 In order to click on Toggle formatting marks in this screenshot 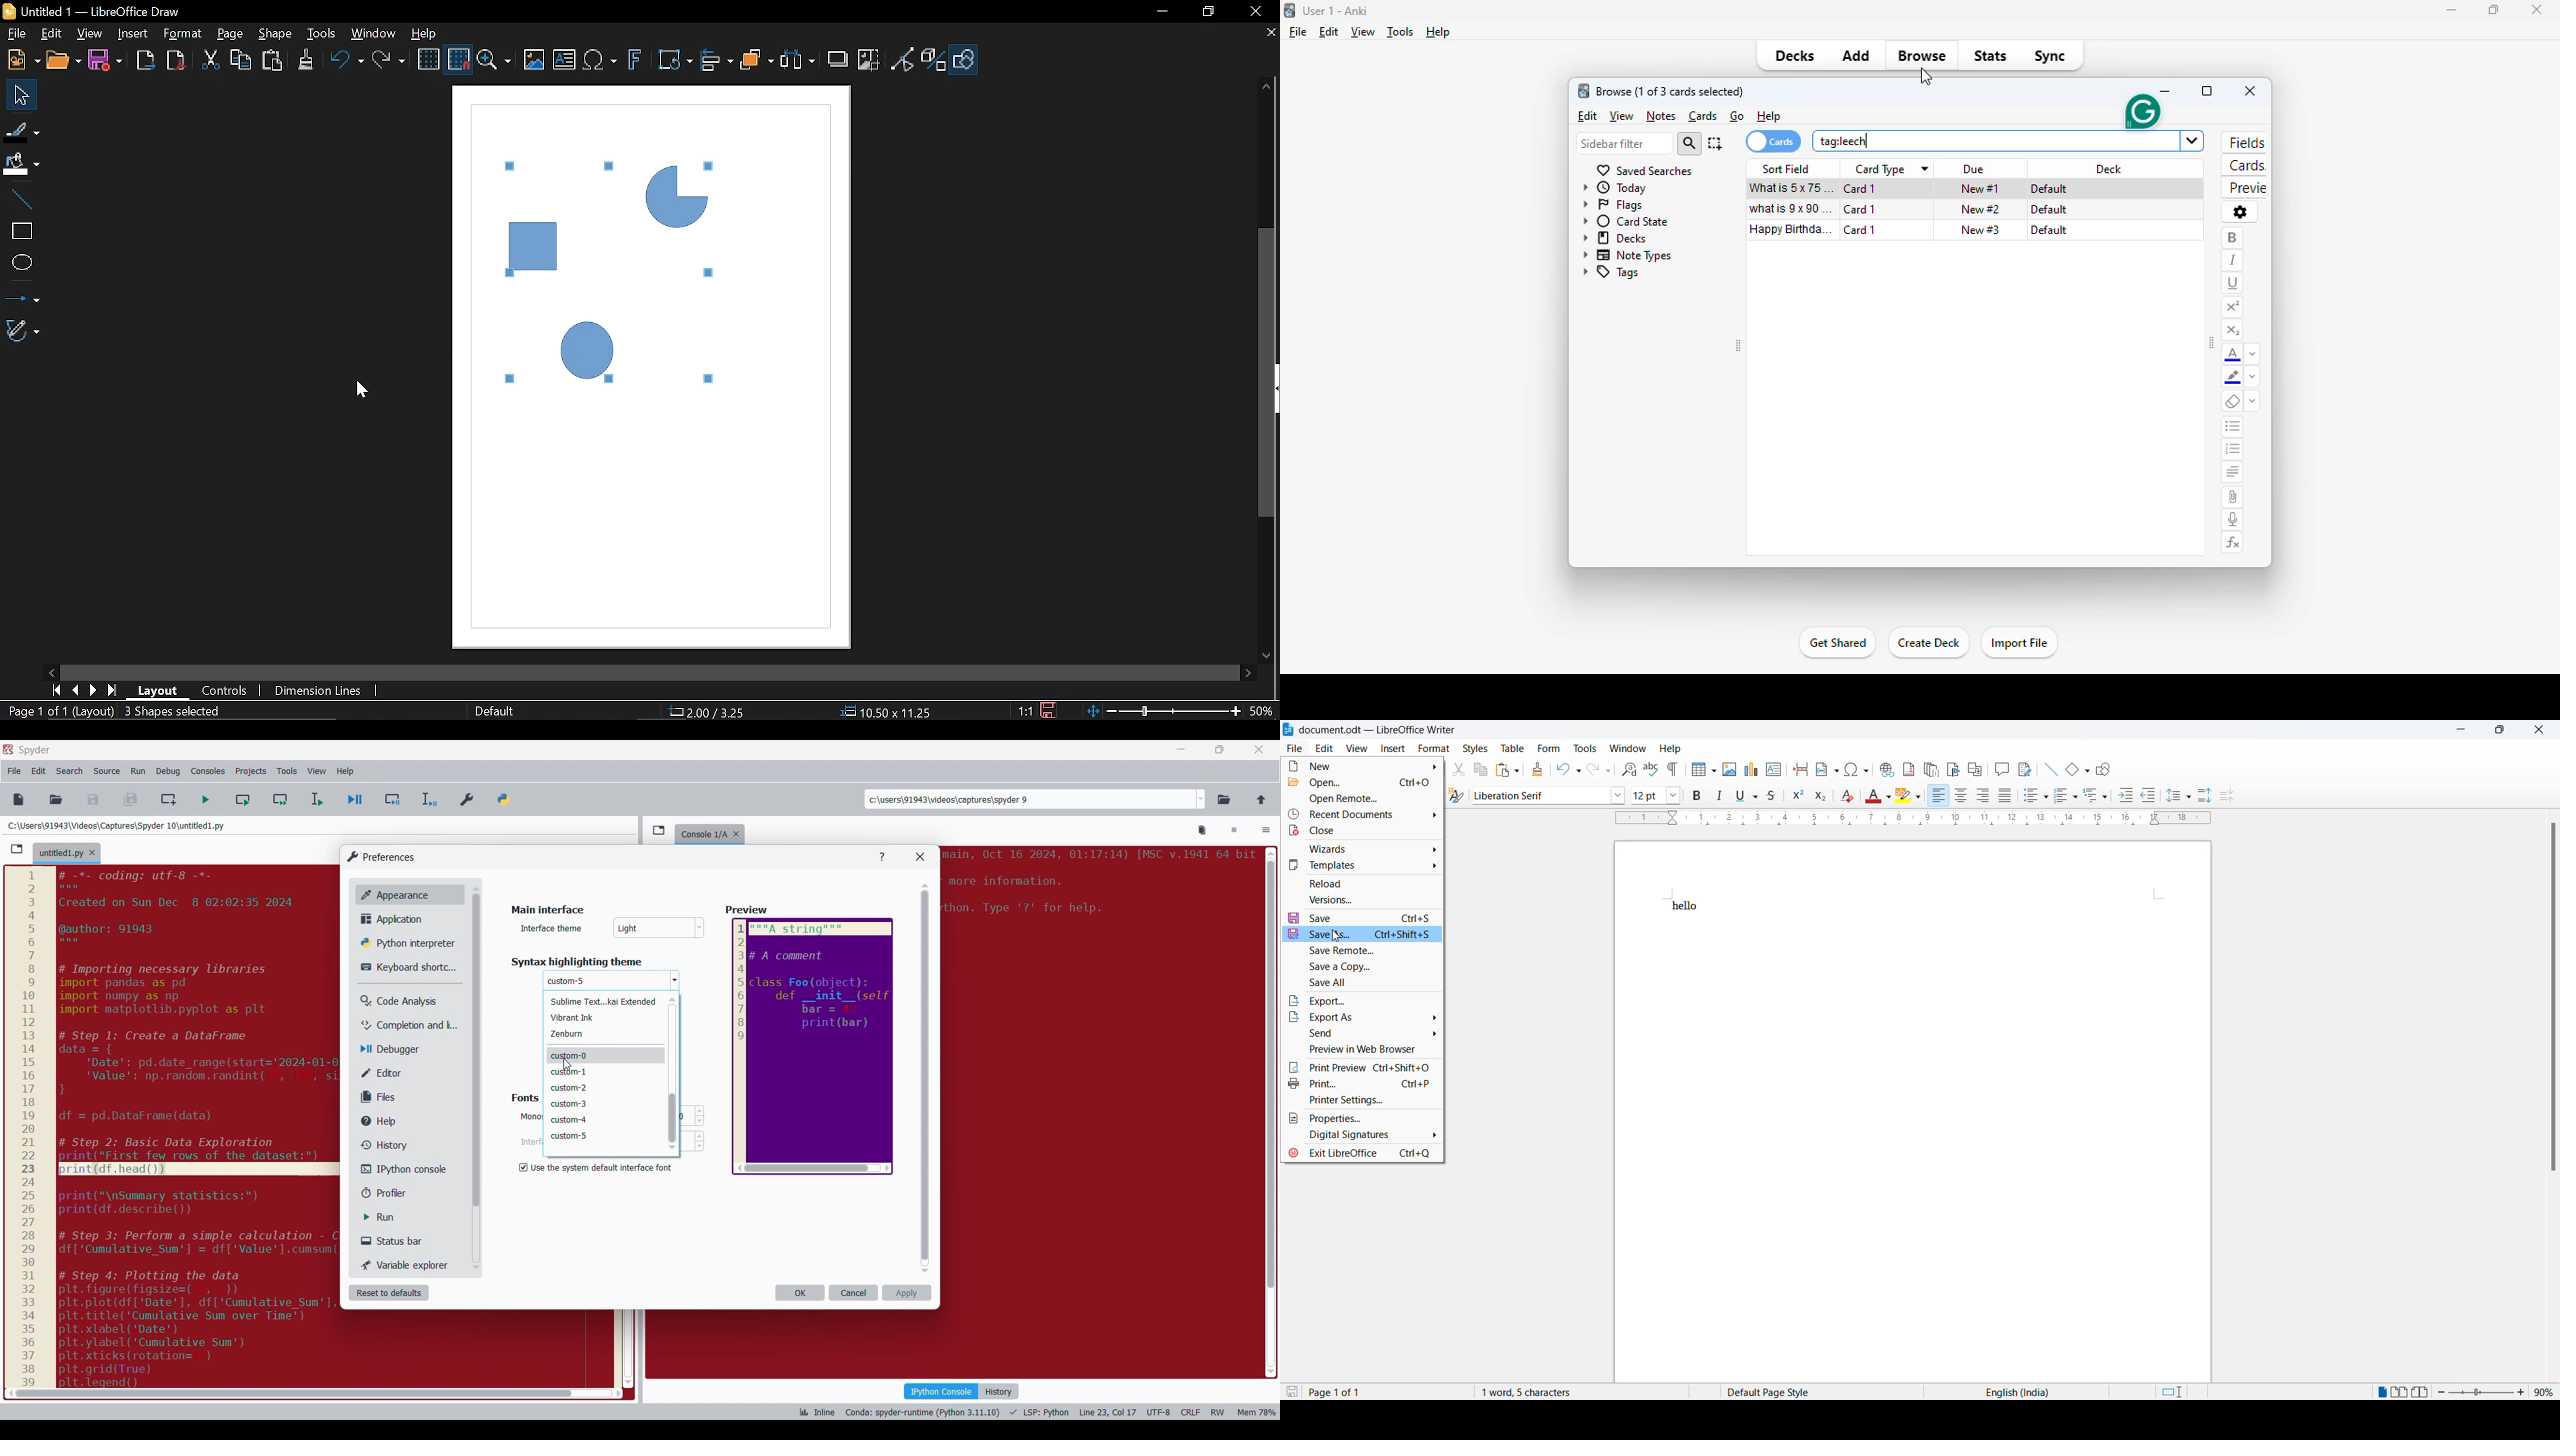, I will do `click(1675, 769)`.